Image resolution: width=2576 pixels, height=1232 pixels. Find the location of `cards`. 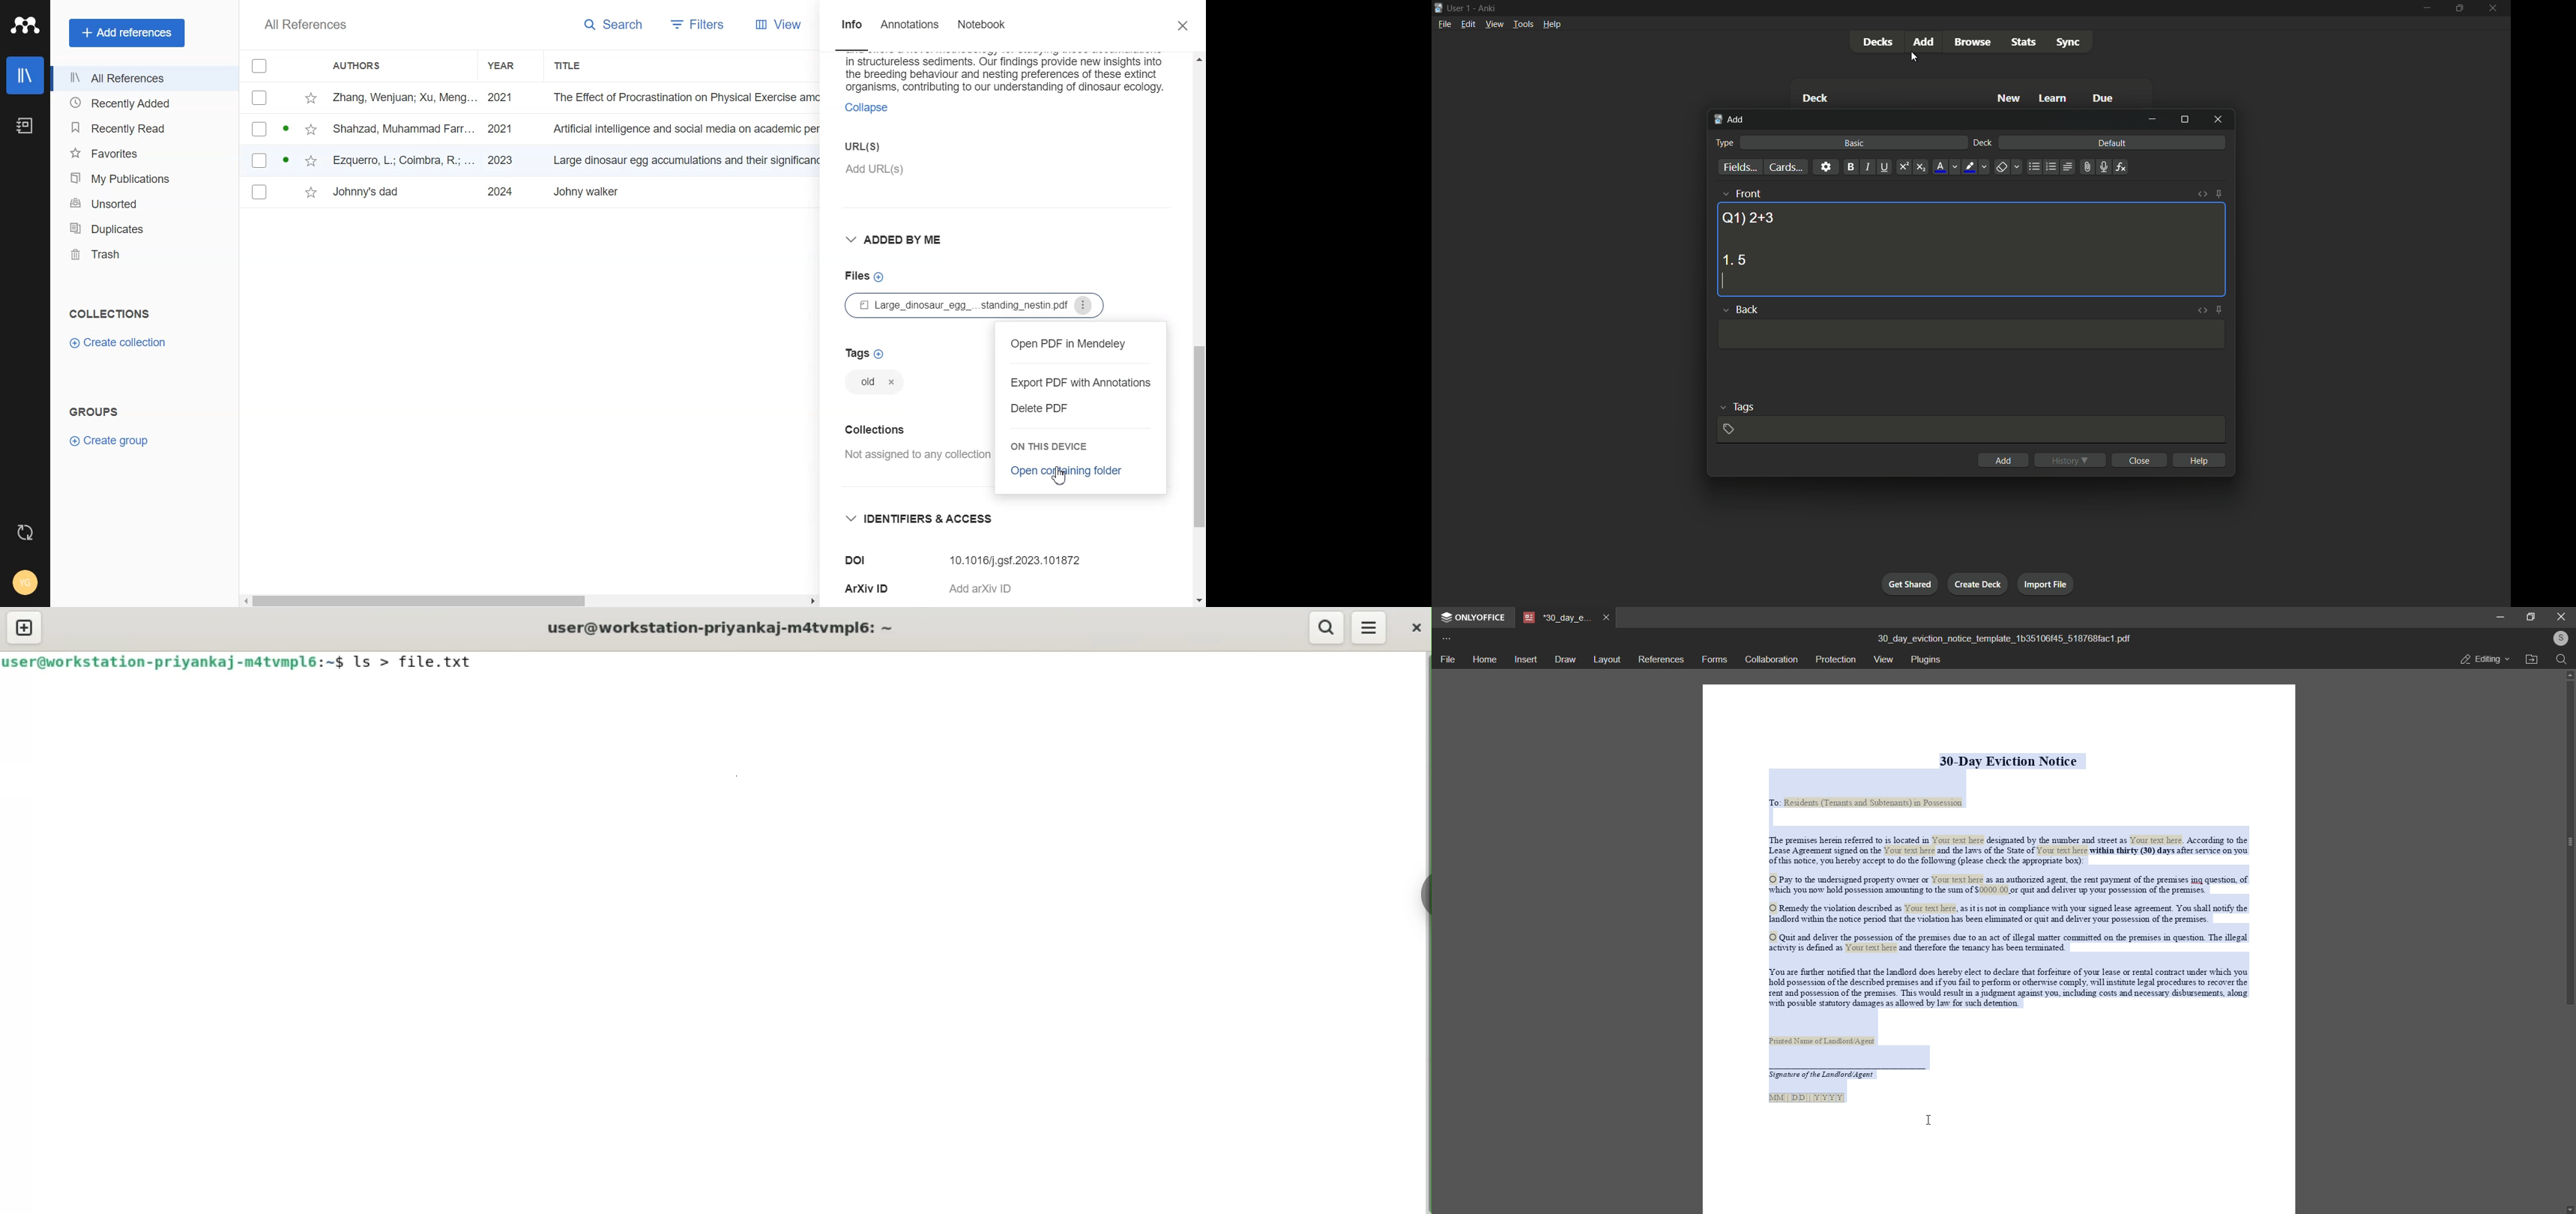

cards is located at coordinates (1785, 167).